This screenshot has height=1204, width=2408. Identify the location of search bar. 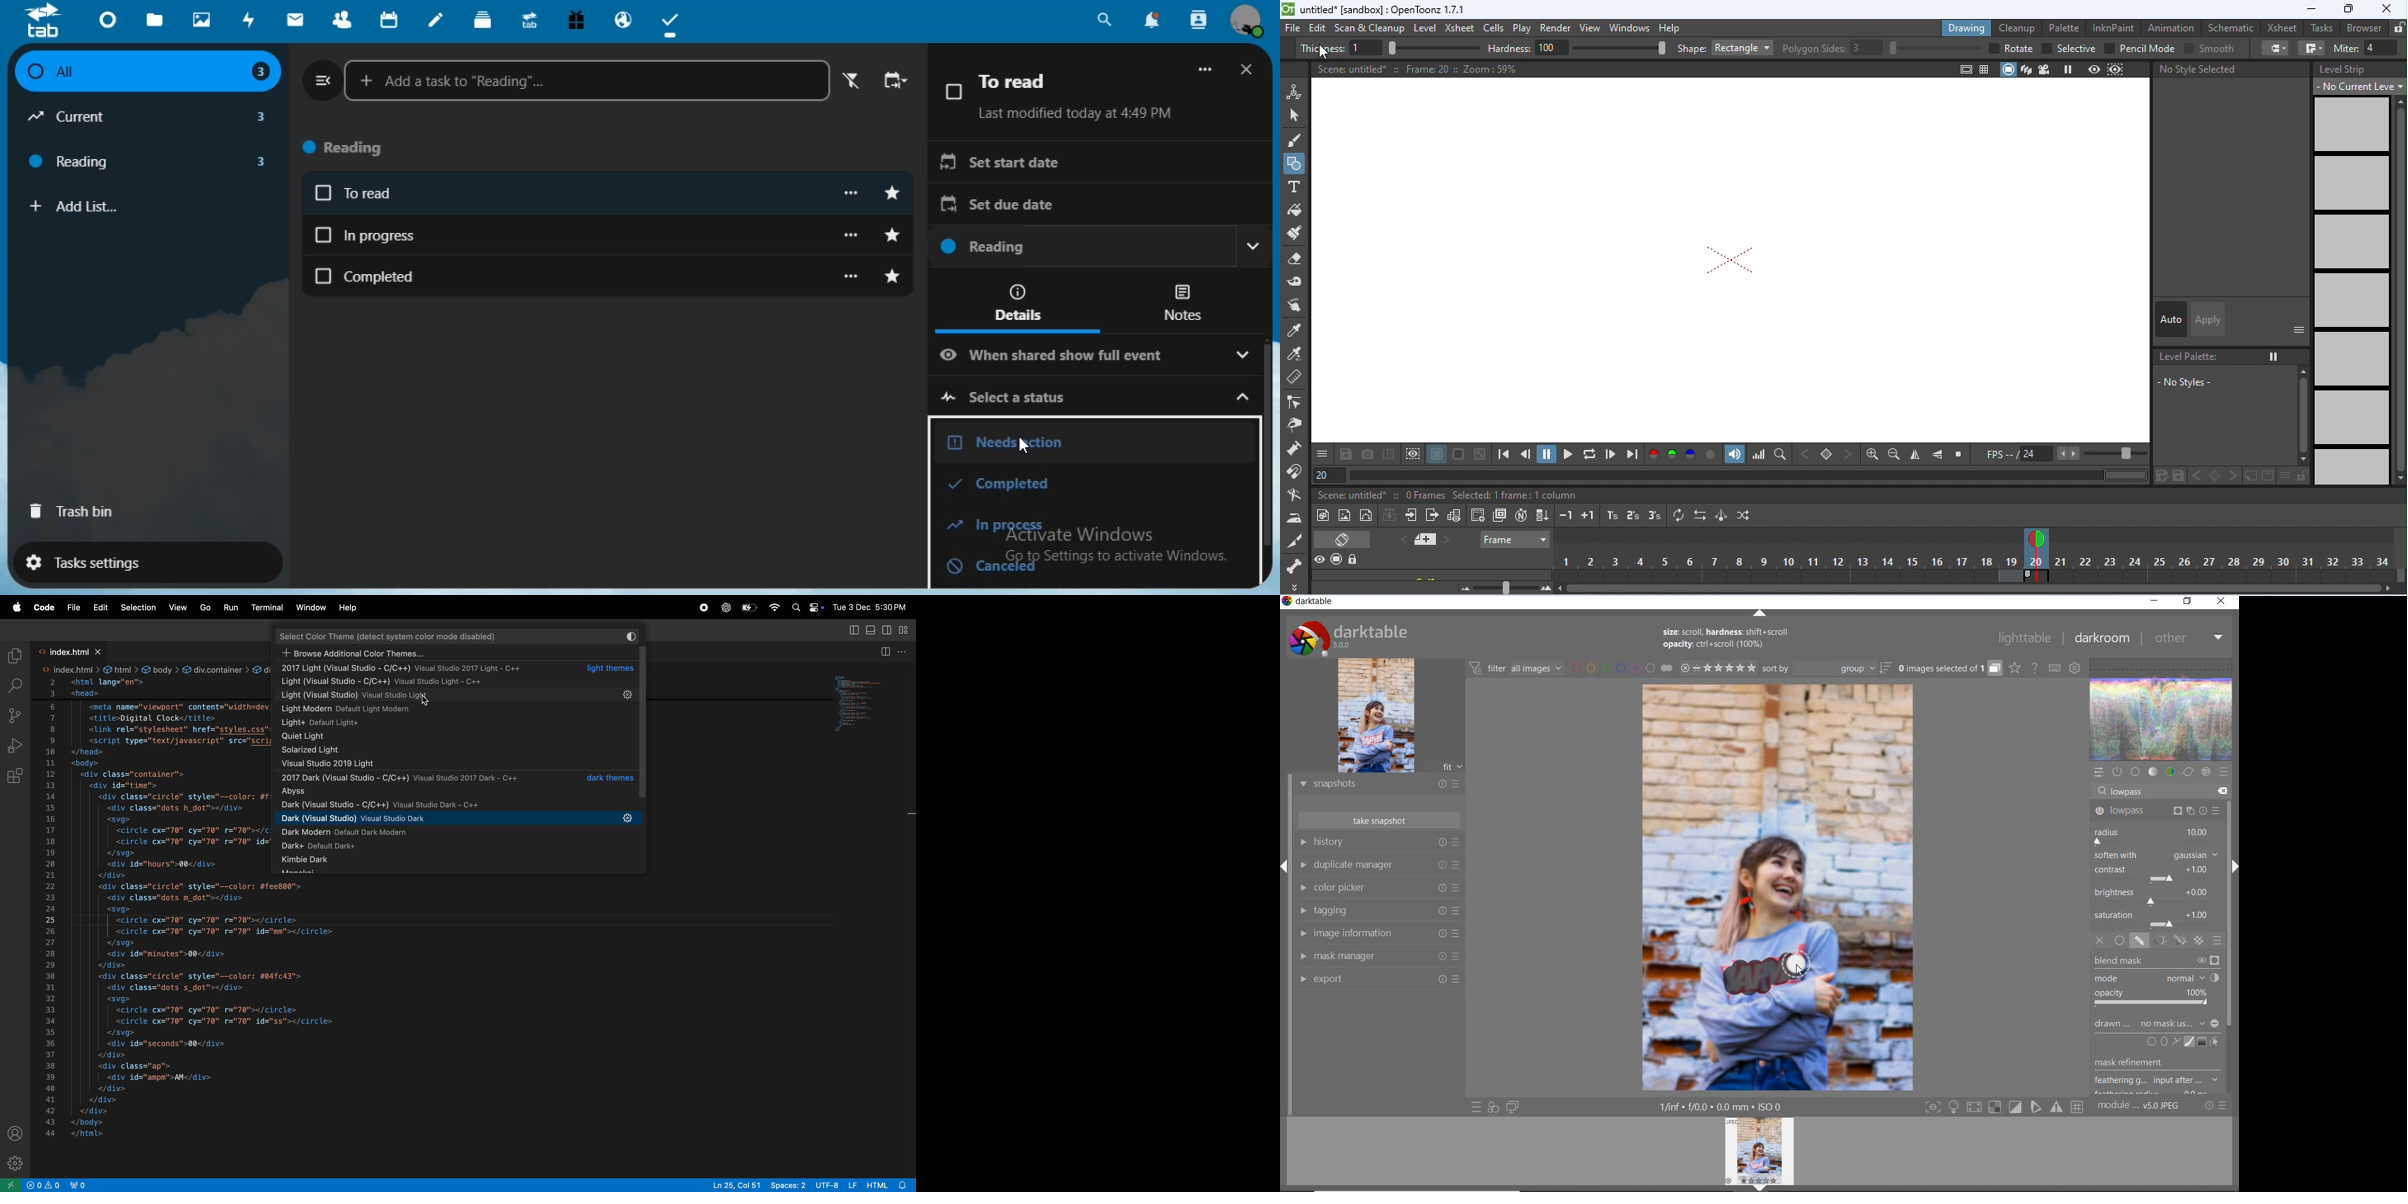
(463, 635).